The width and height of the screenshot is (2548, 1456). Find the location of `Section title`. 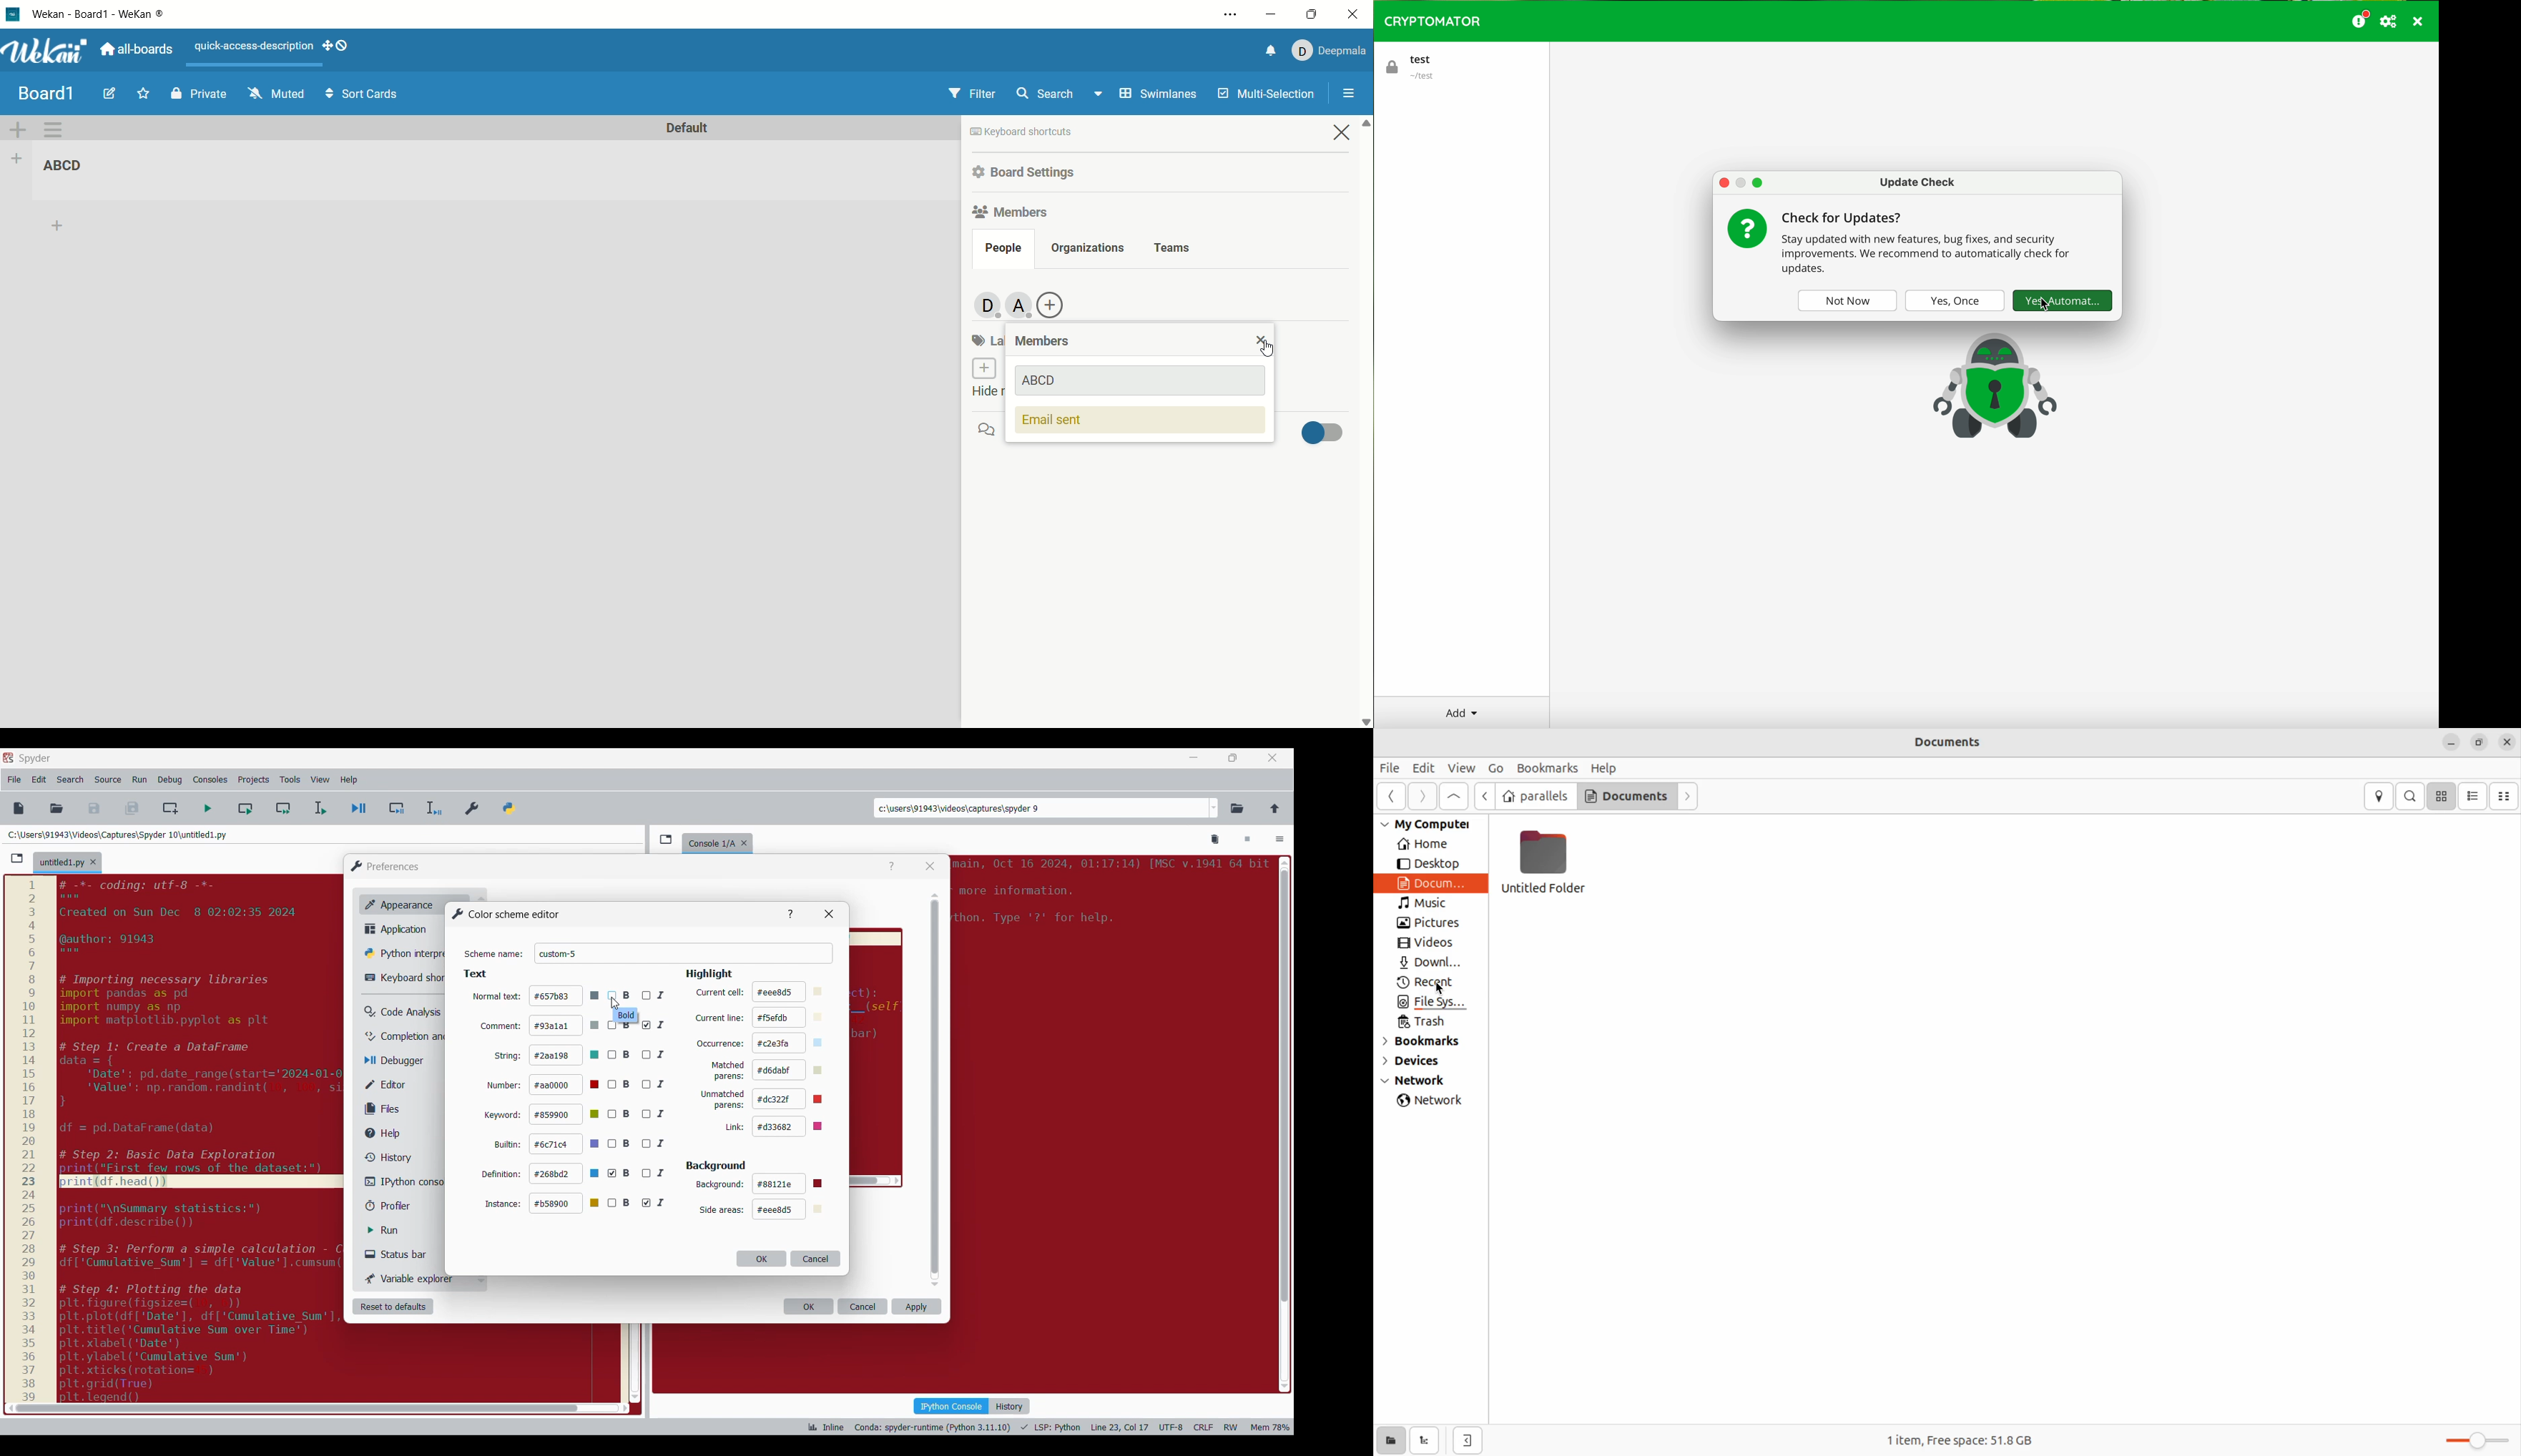

Section title is located at coordinates (717, 1166).